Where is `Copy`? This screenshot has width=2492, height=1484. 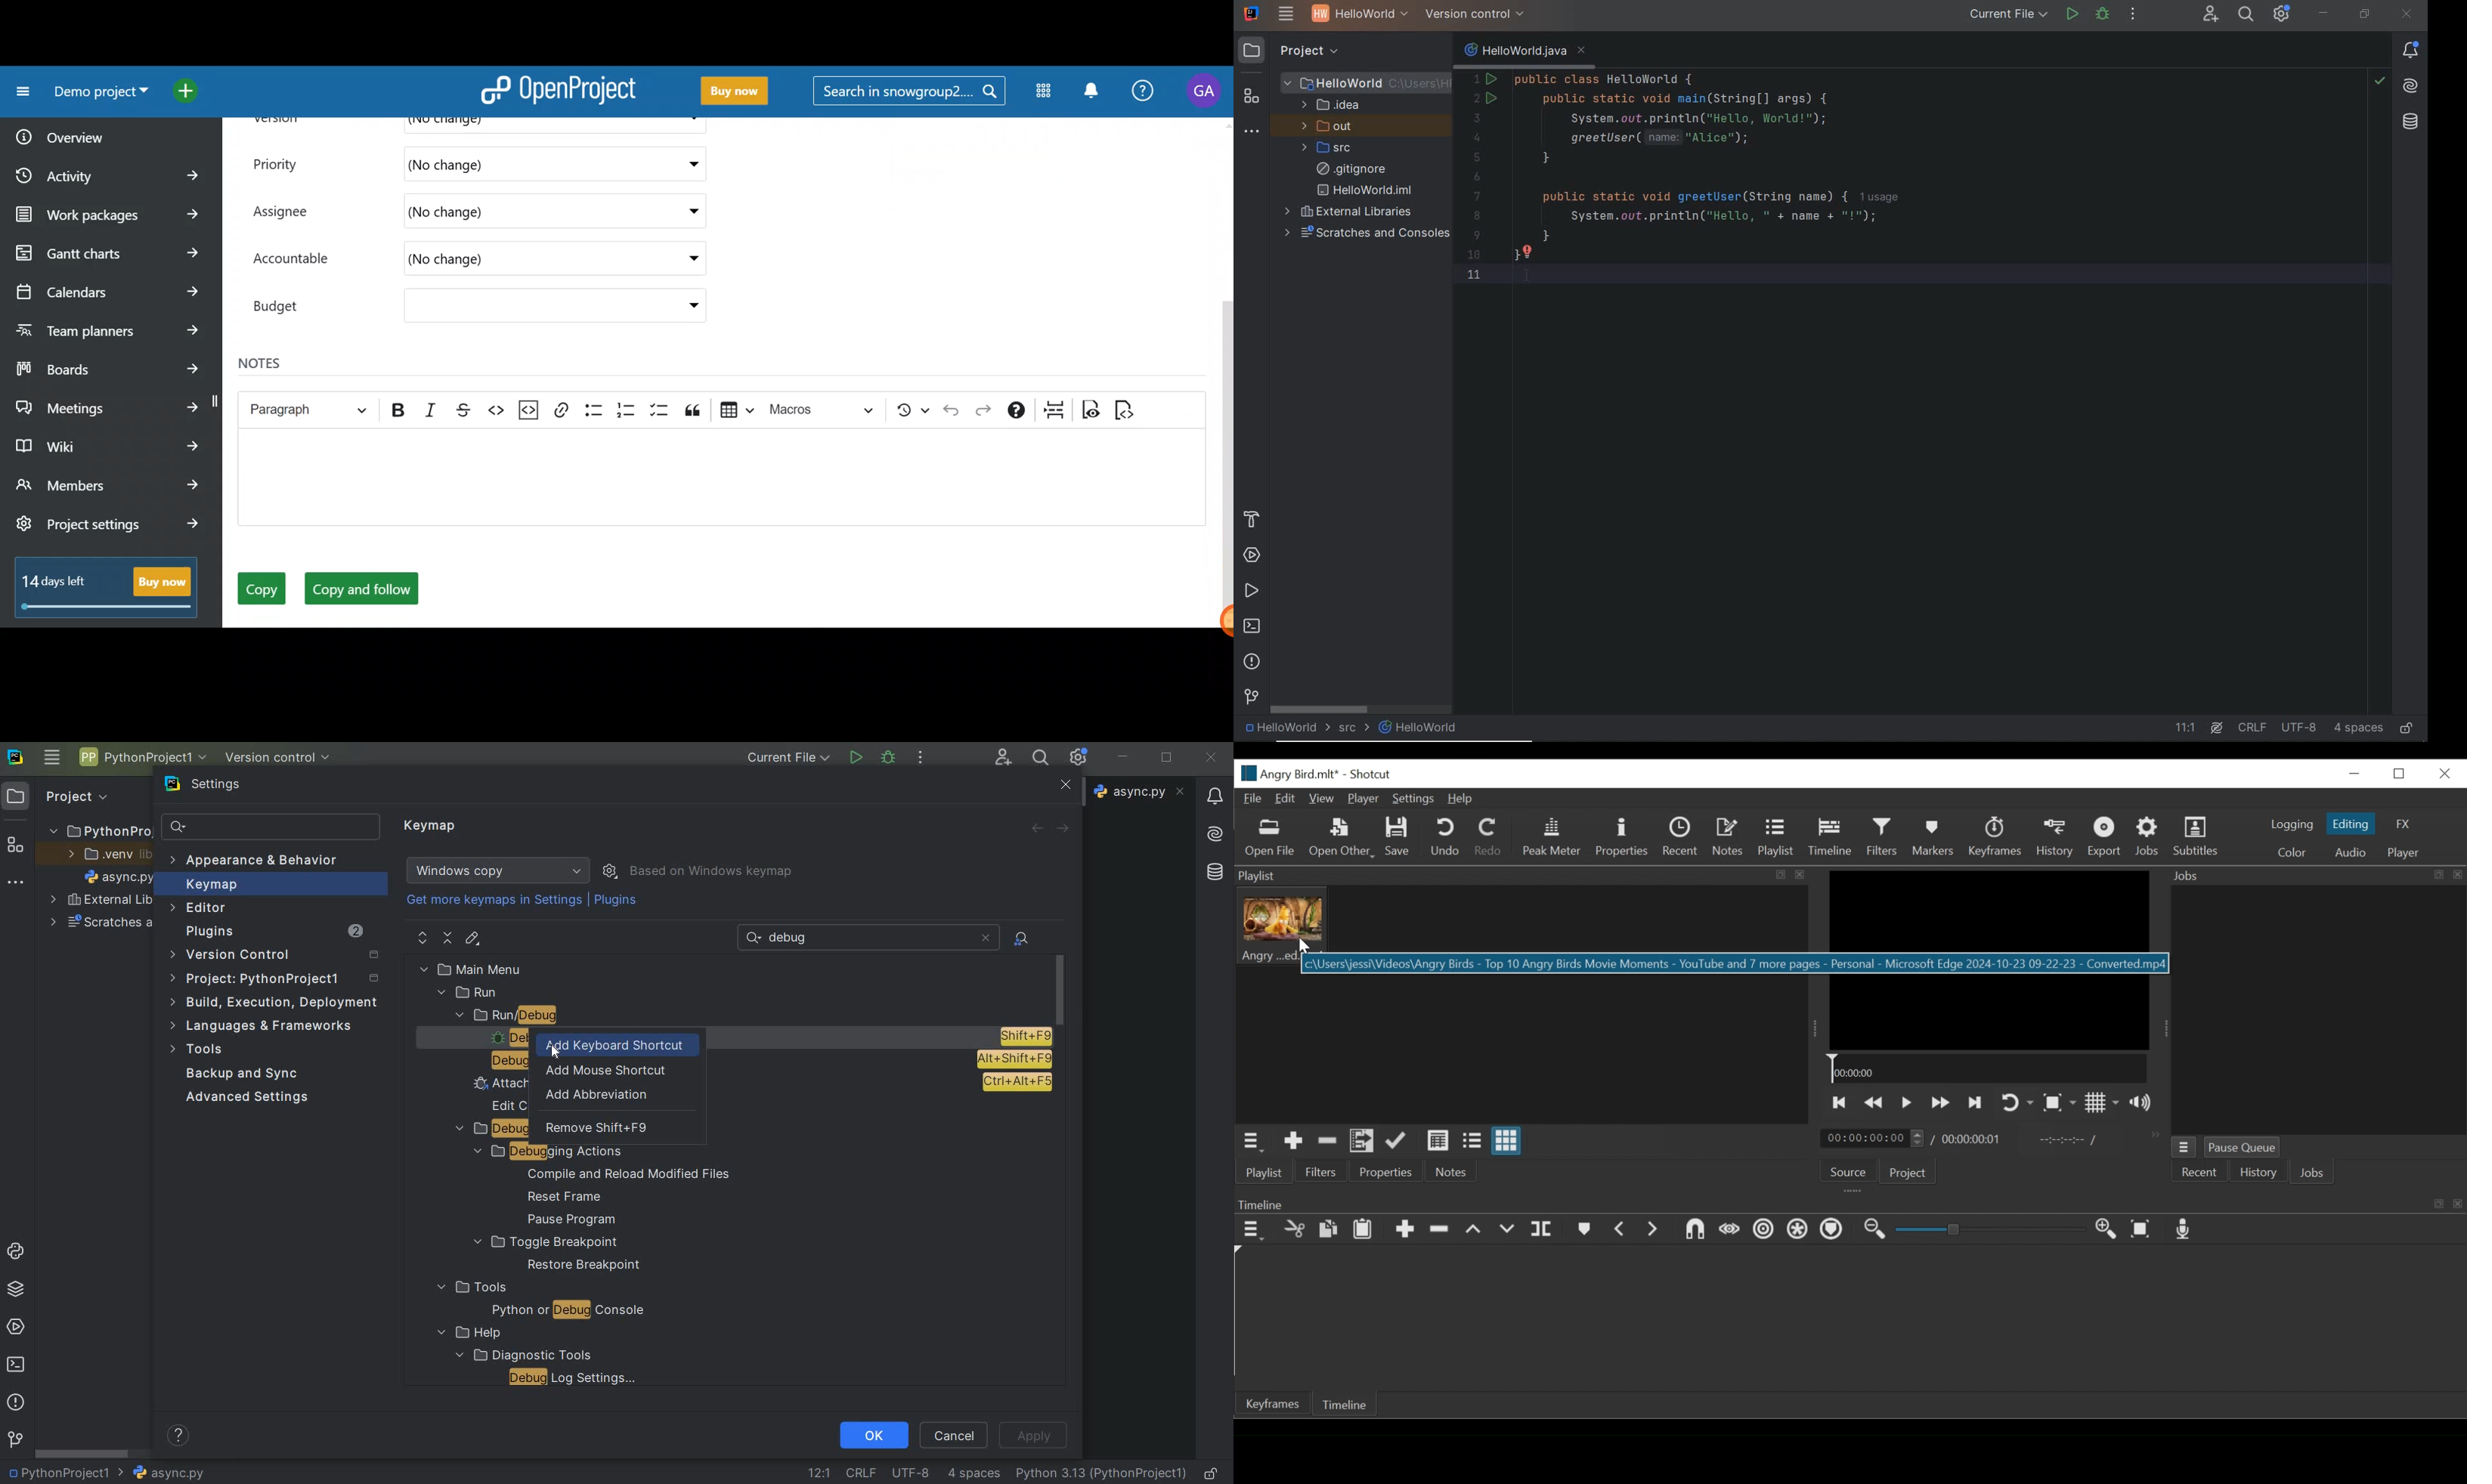 Copy is located at coordinates (1328, 1229).